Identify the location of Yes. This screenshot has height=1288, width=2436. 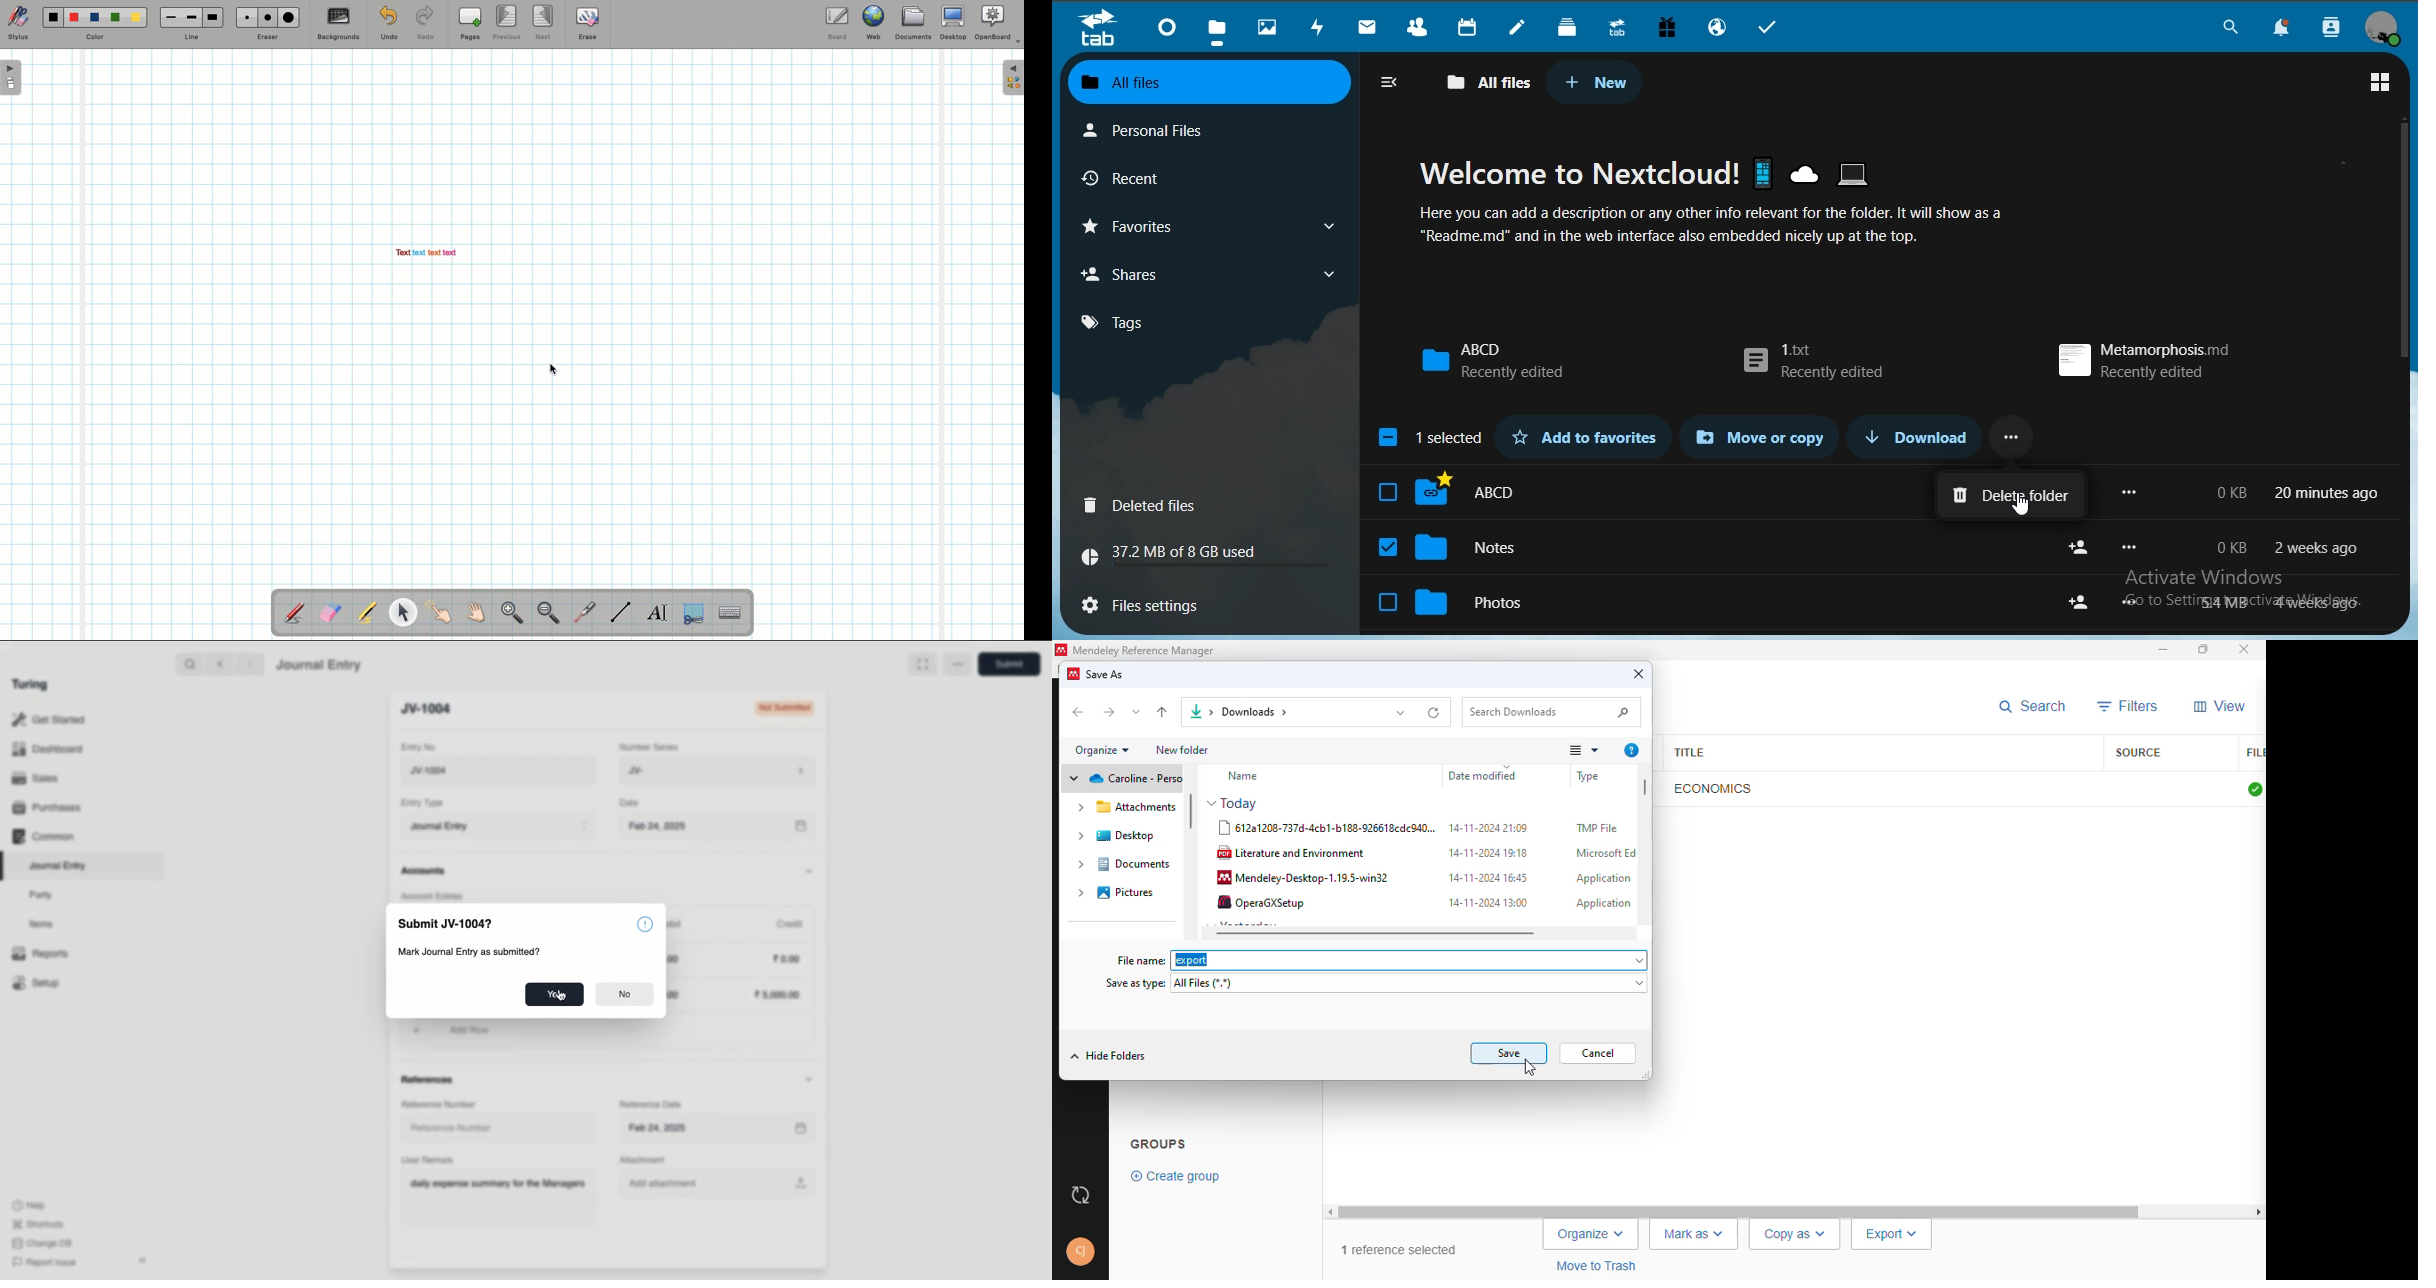
(555, 994).